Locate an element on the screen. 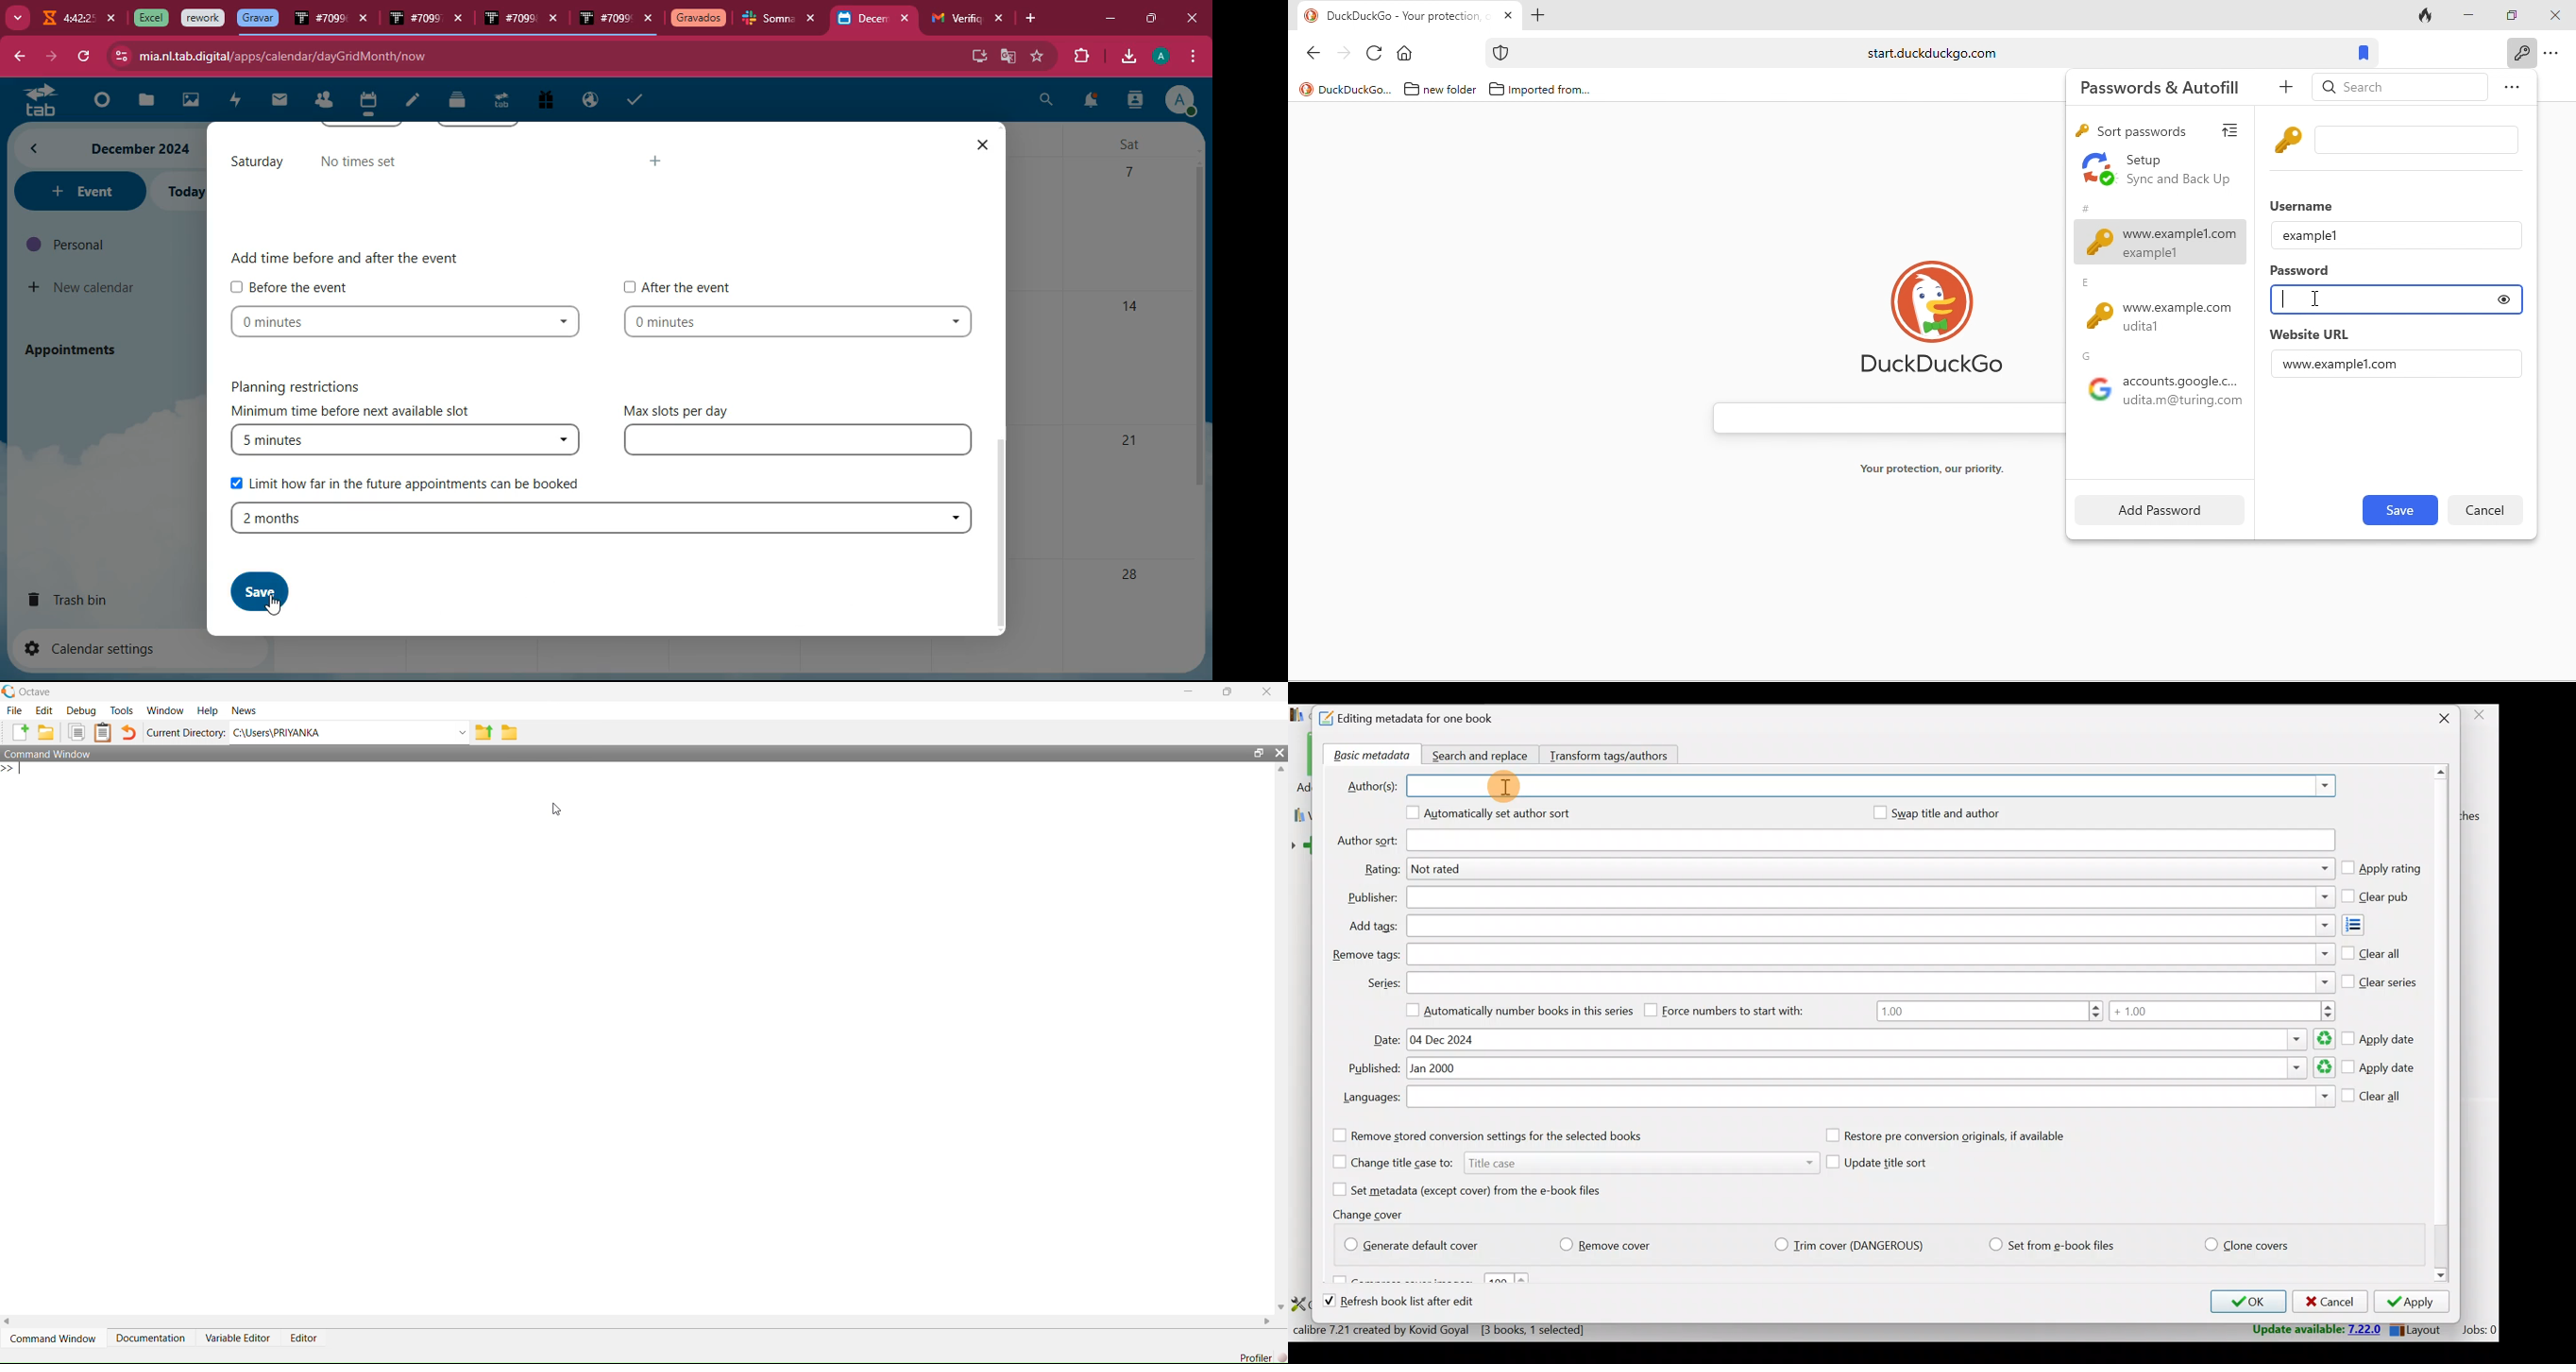 This screenshot has width=2576, height=1372. save is located at coordinates (248, 588).